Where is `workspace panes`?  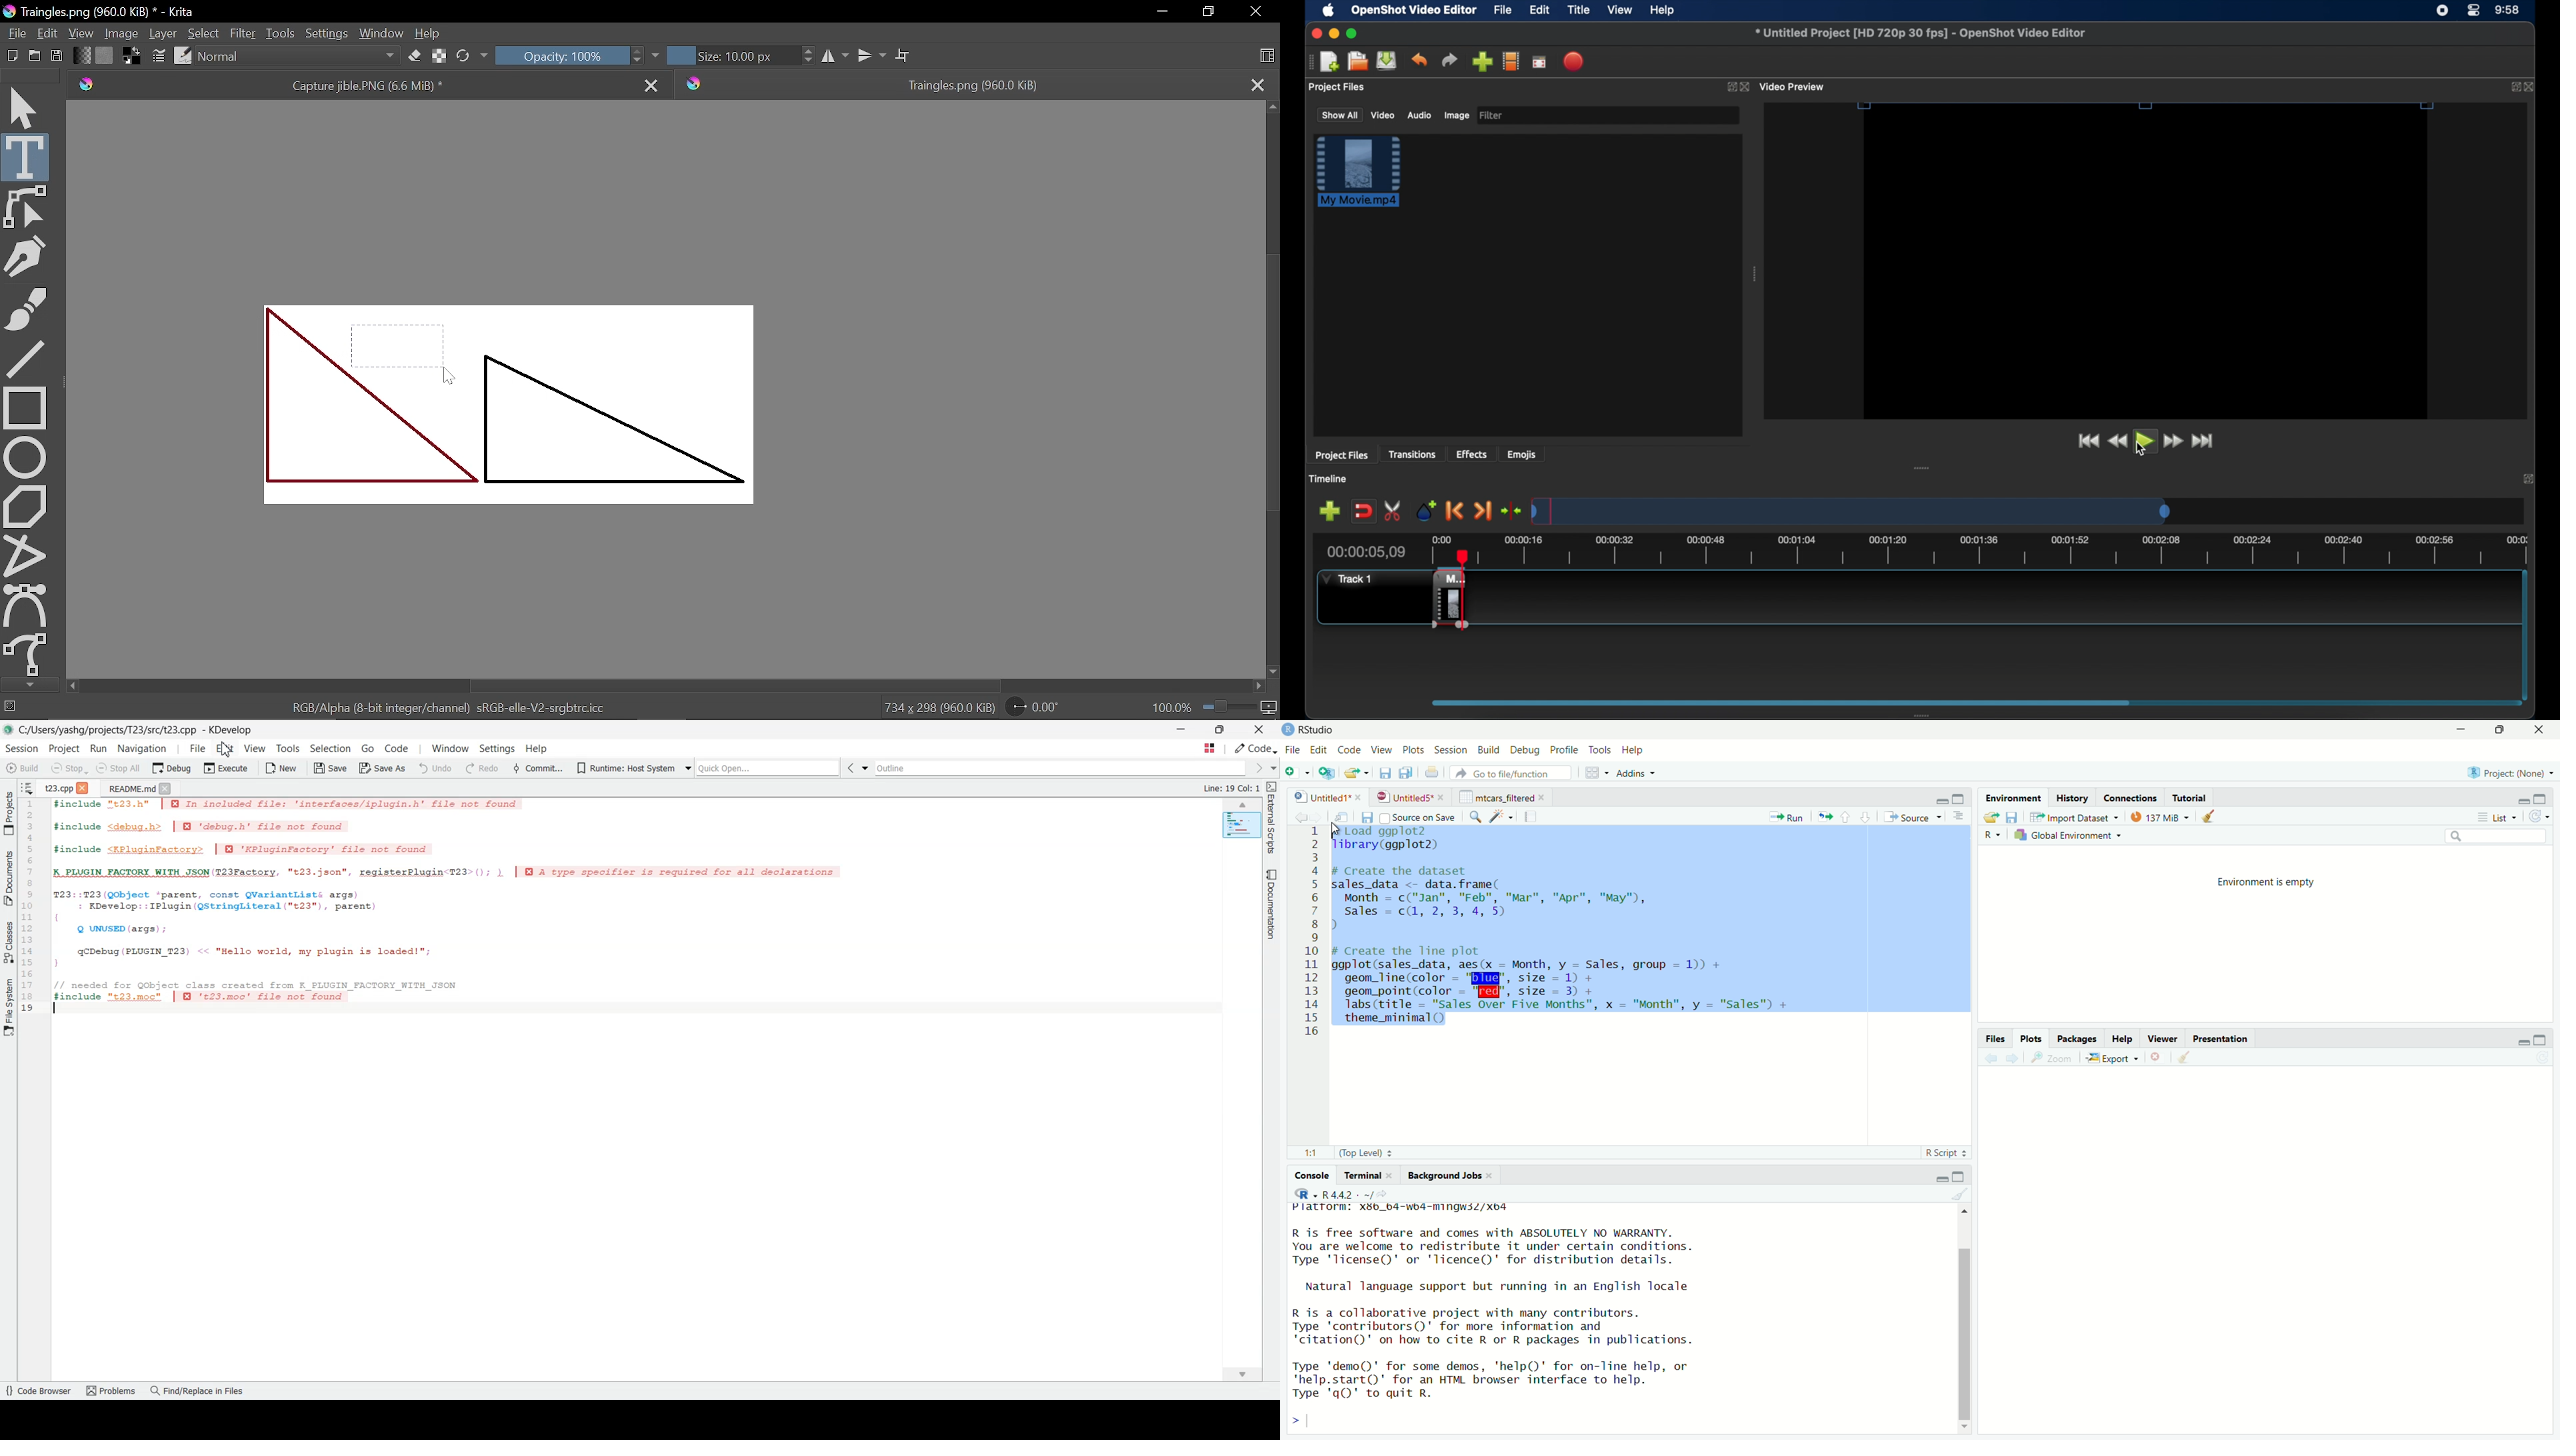 workspace panes is located at coordinates (1593, 773).